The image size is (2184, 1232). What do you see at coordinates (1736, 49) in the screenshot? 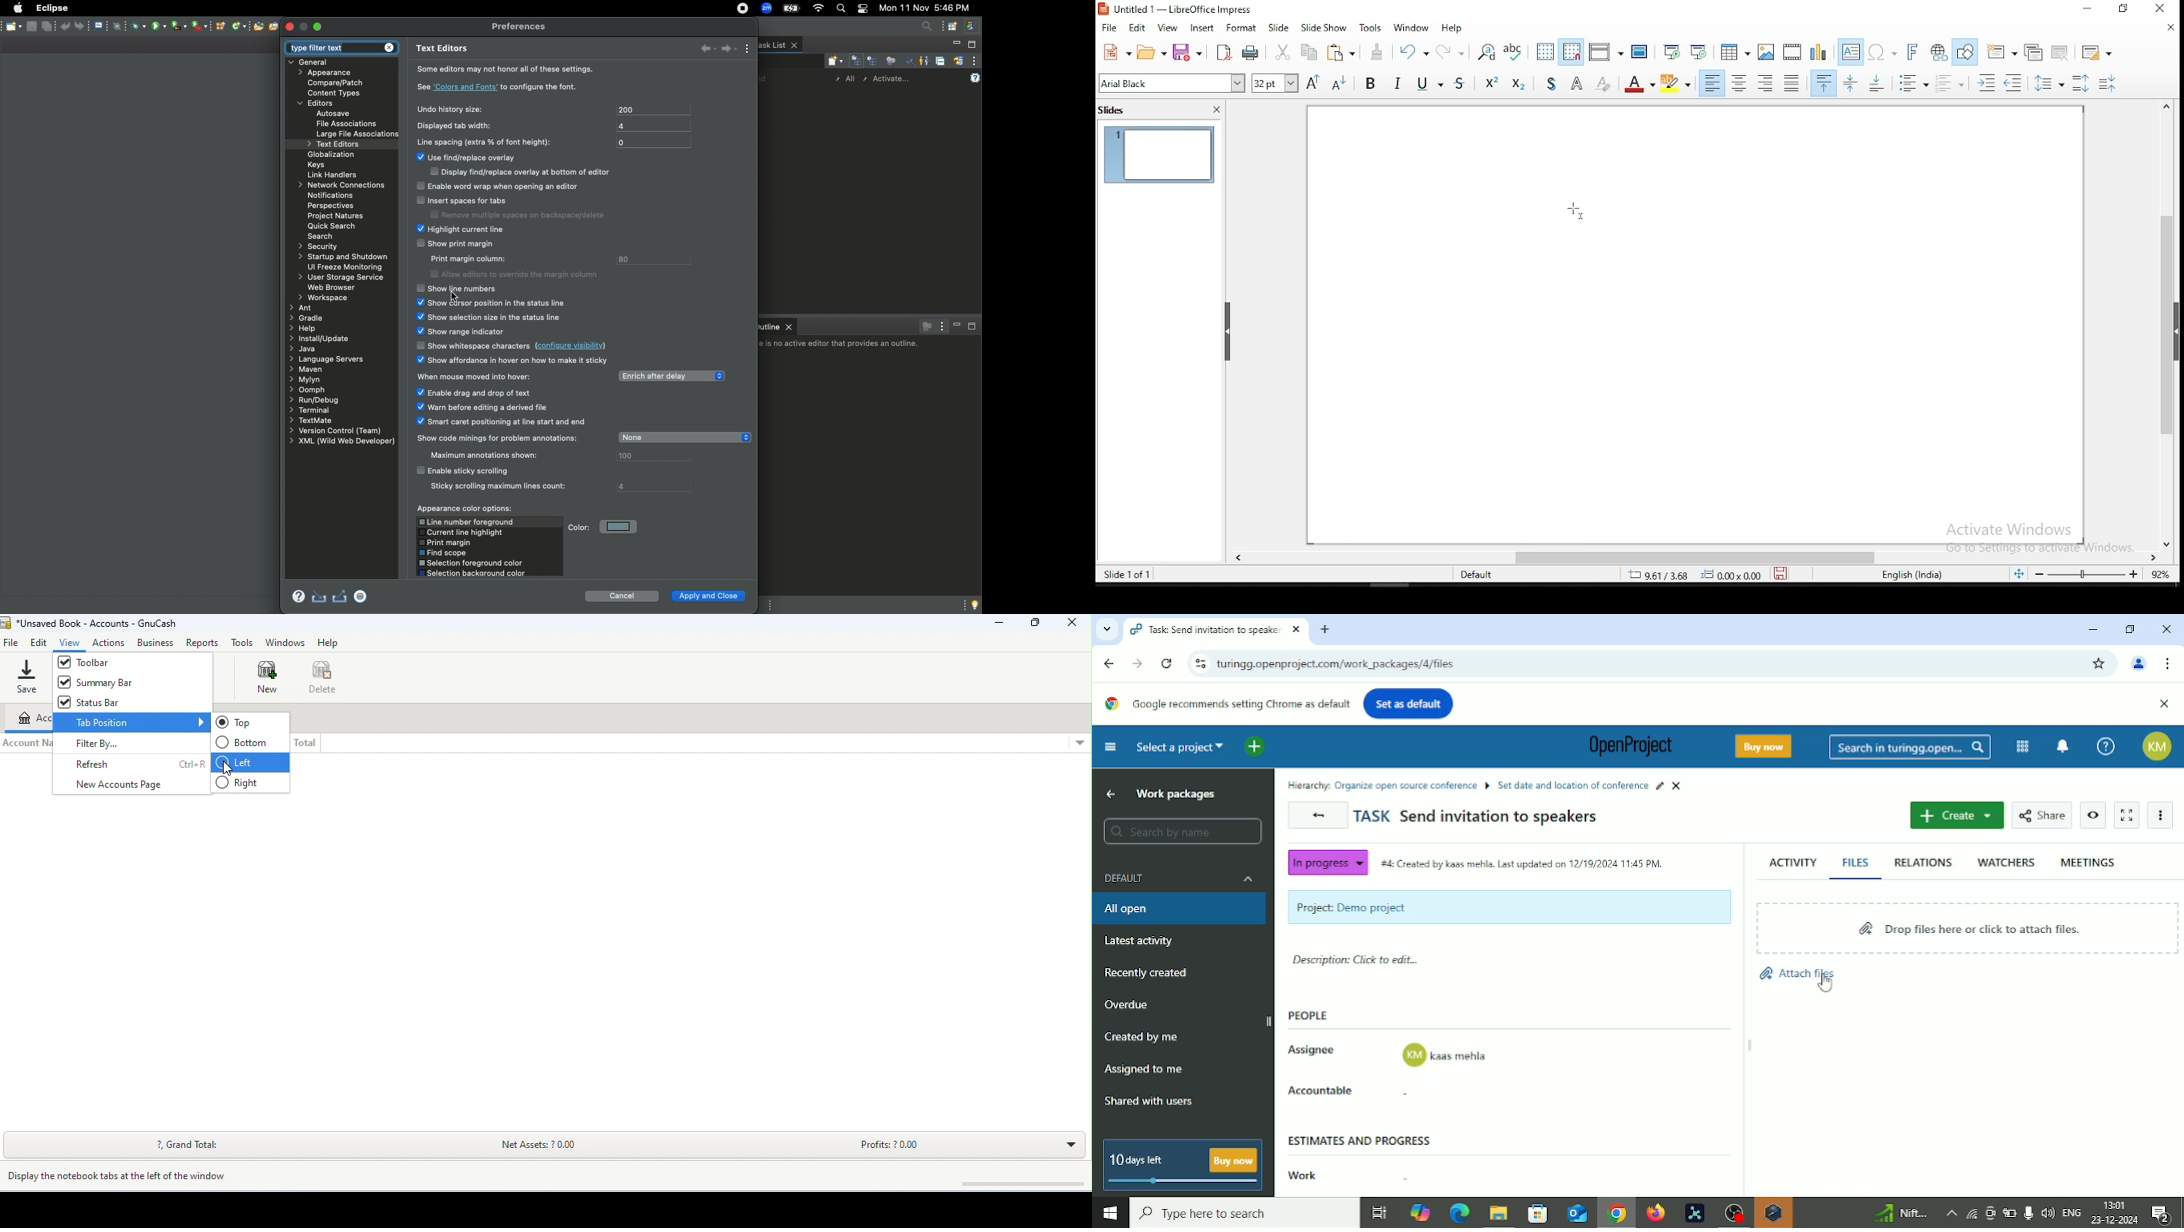
I see `table` at bounding box center [1736, 49].